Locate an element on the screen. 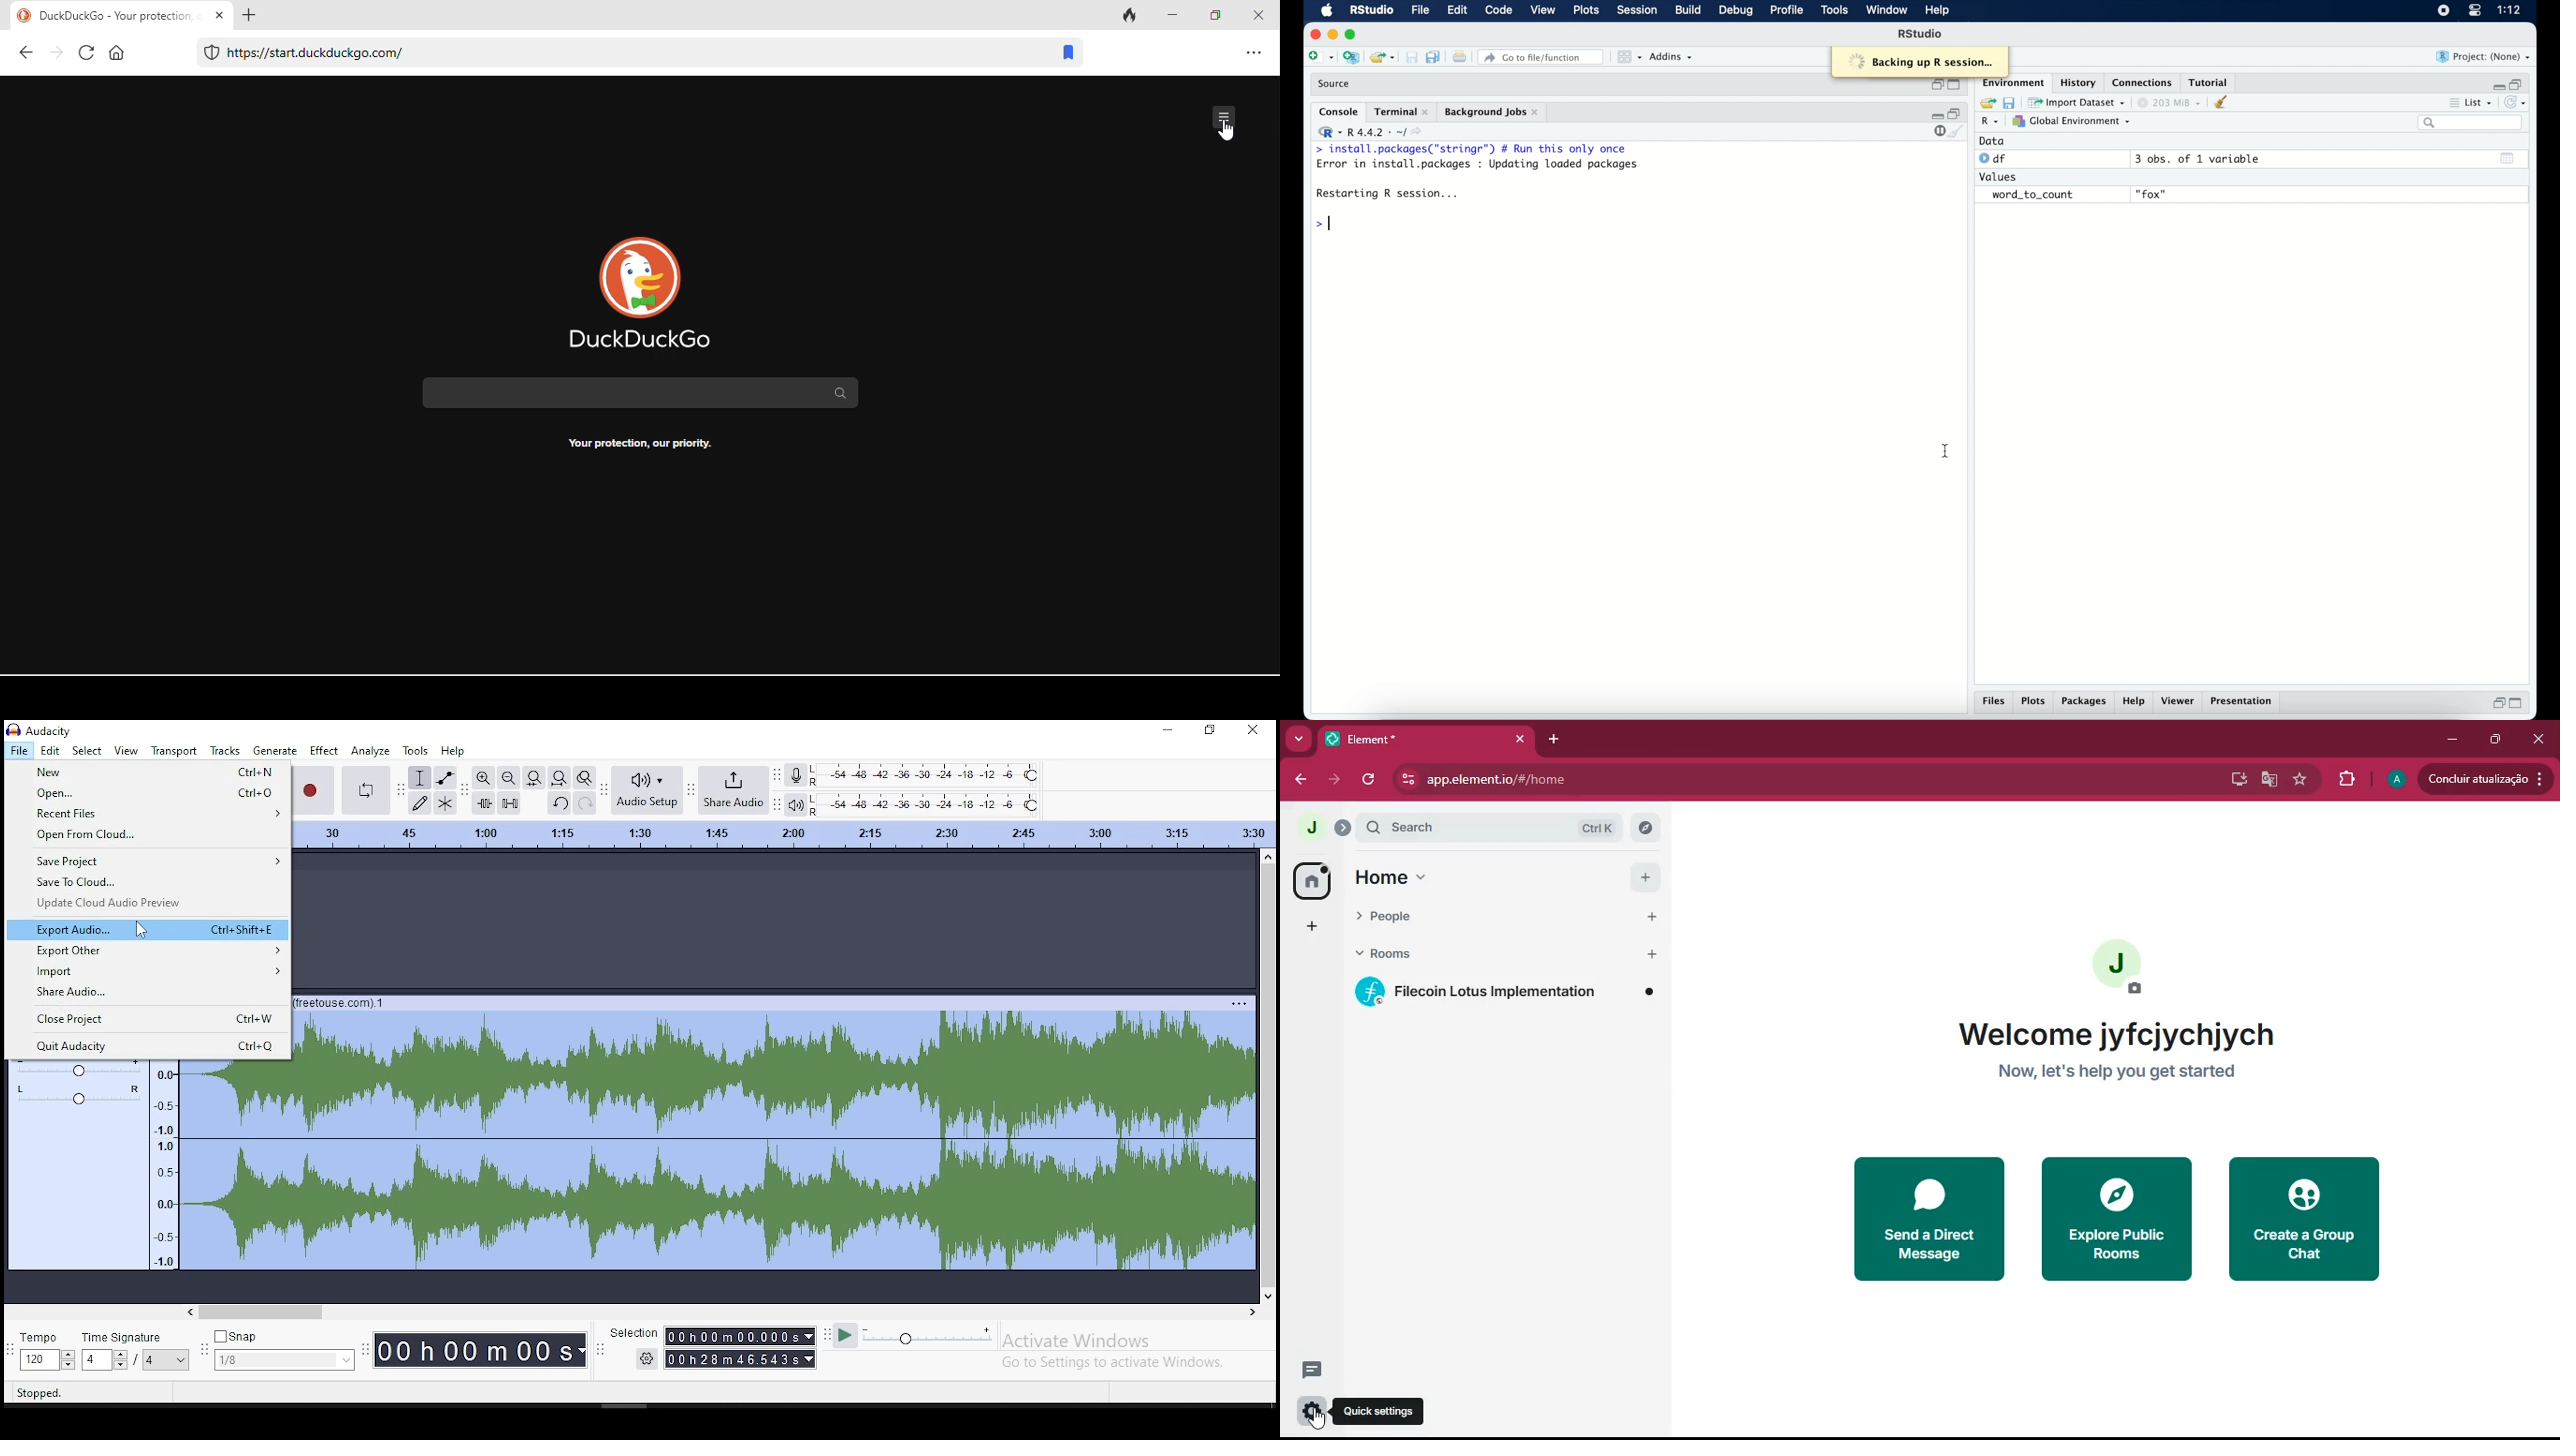 This screenshot has width=2576, height=1456. explore is located at coordinates (2115, 1219).